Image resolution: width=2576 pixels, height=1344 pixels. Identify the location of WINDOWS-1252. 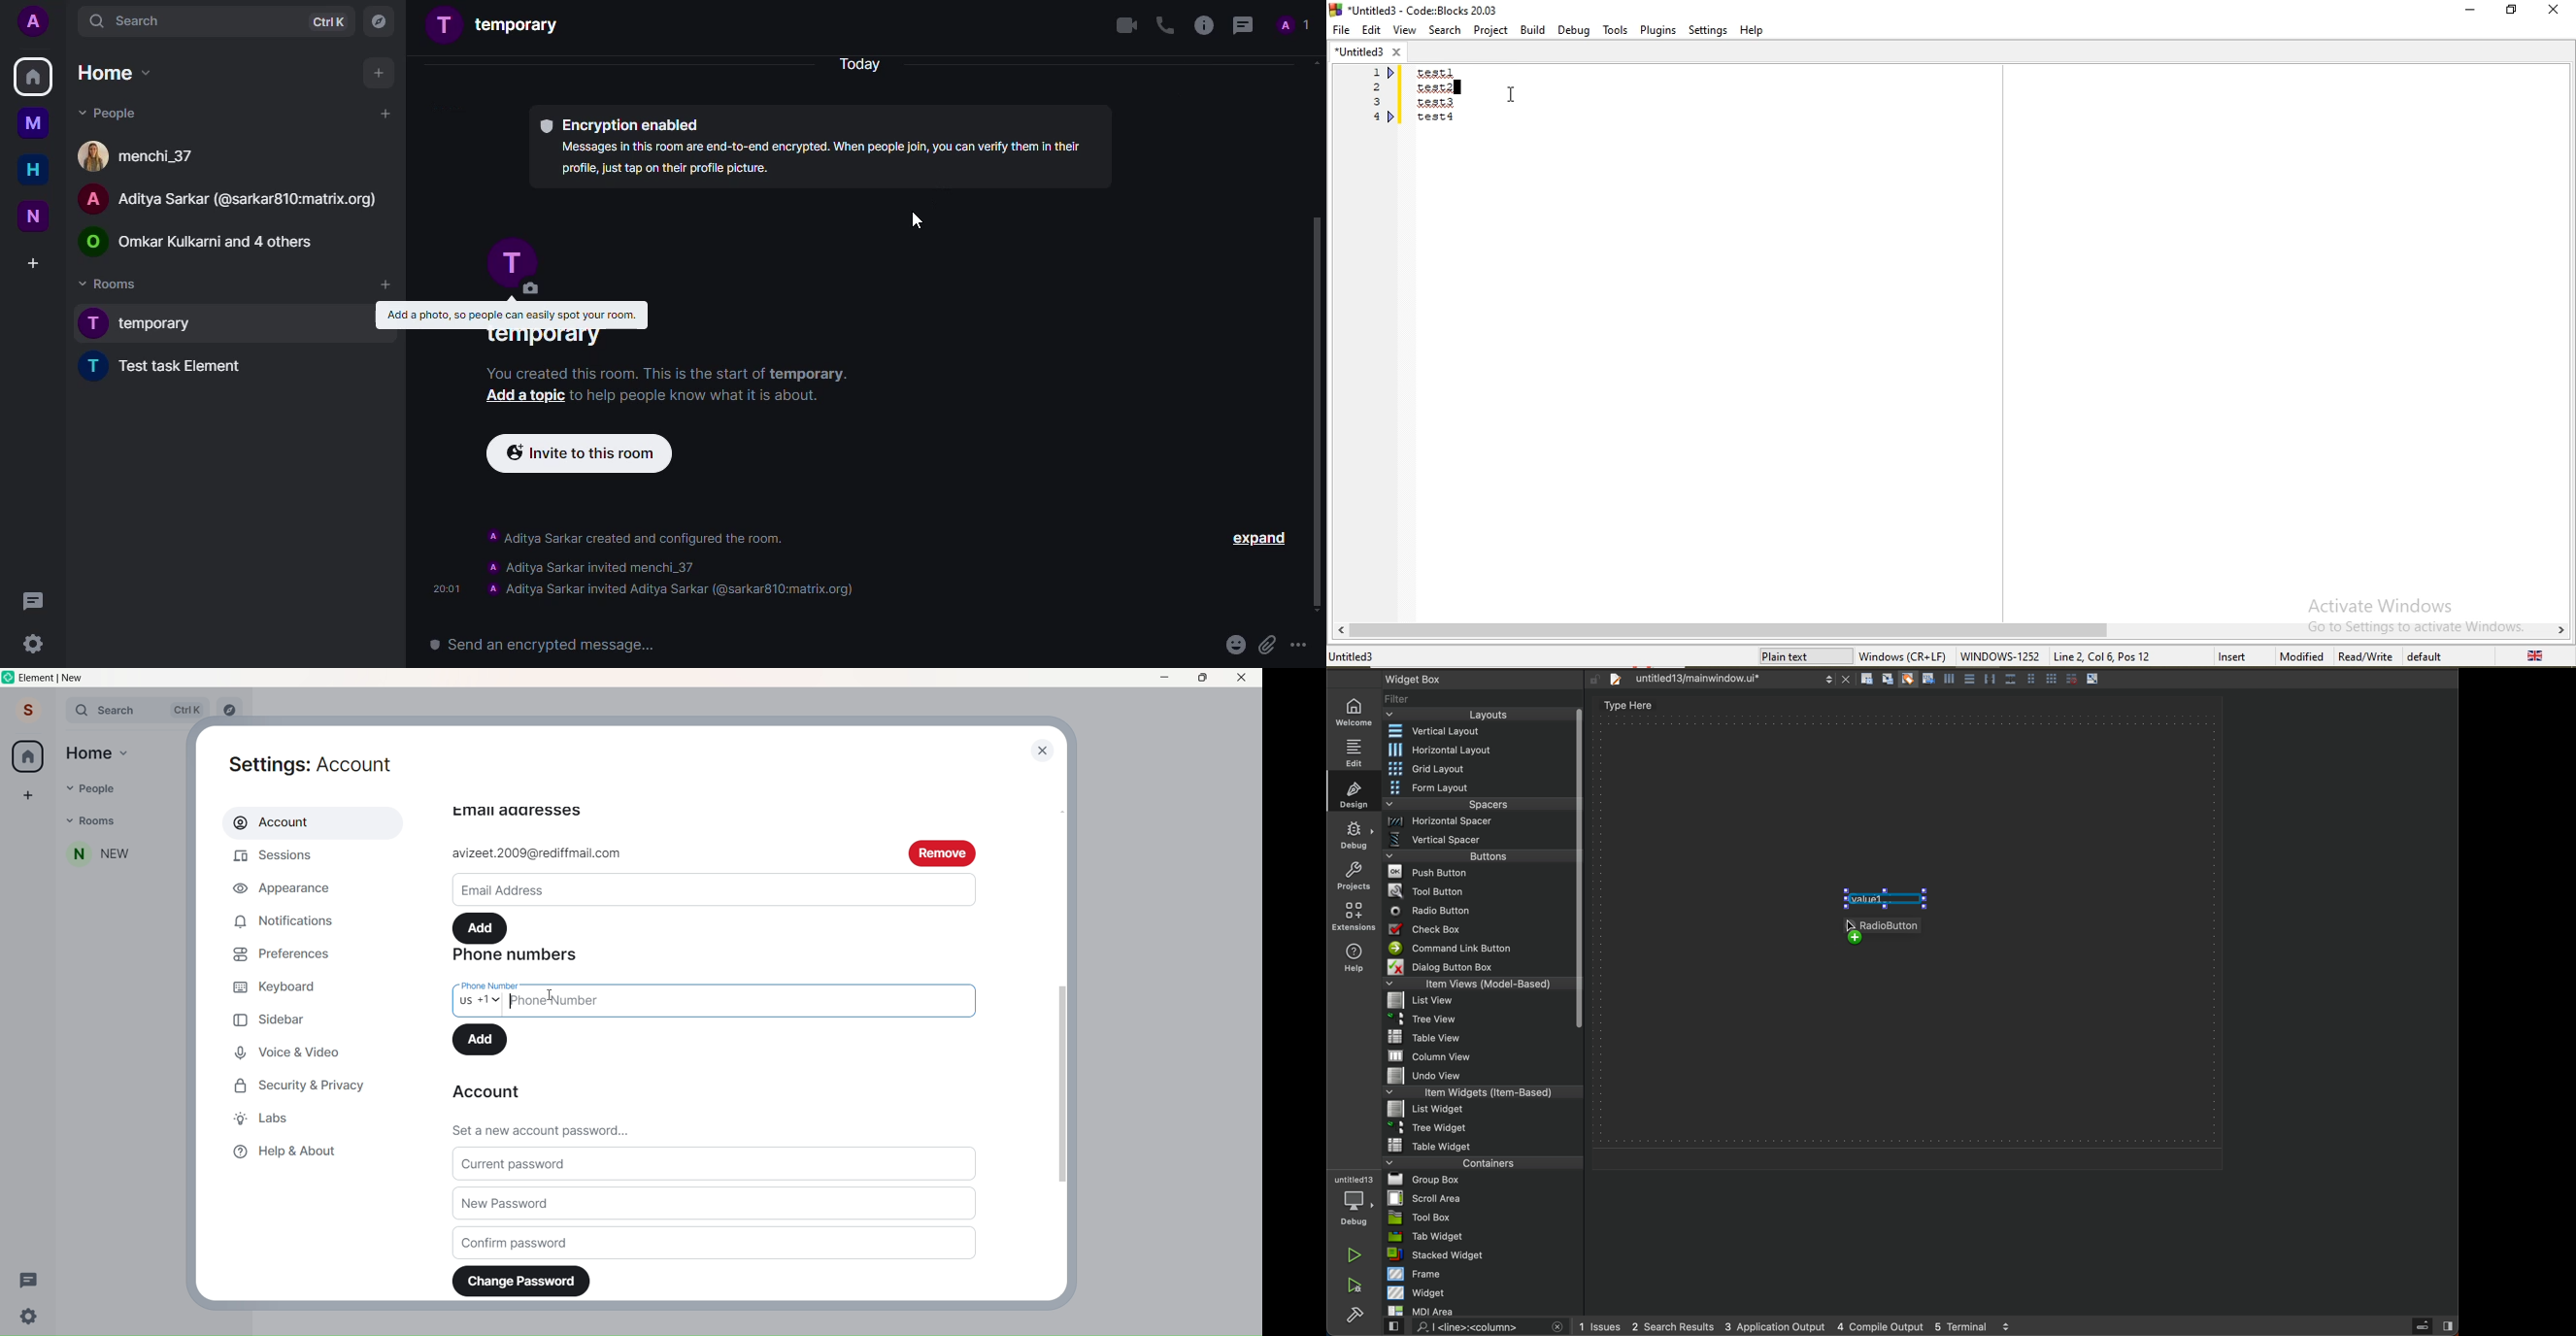
(2000, 656).